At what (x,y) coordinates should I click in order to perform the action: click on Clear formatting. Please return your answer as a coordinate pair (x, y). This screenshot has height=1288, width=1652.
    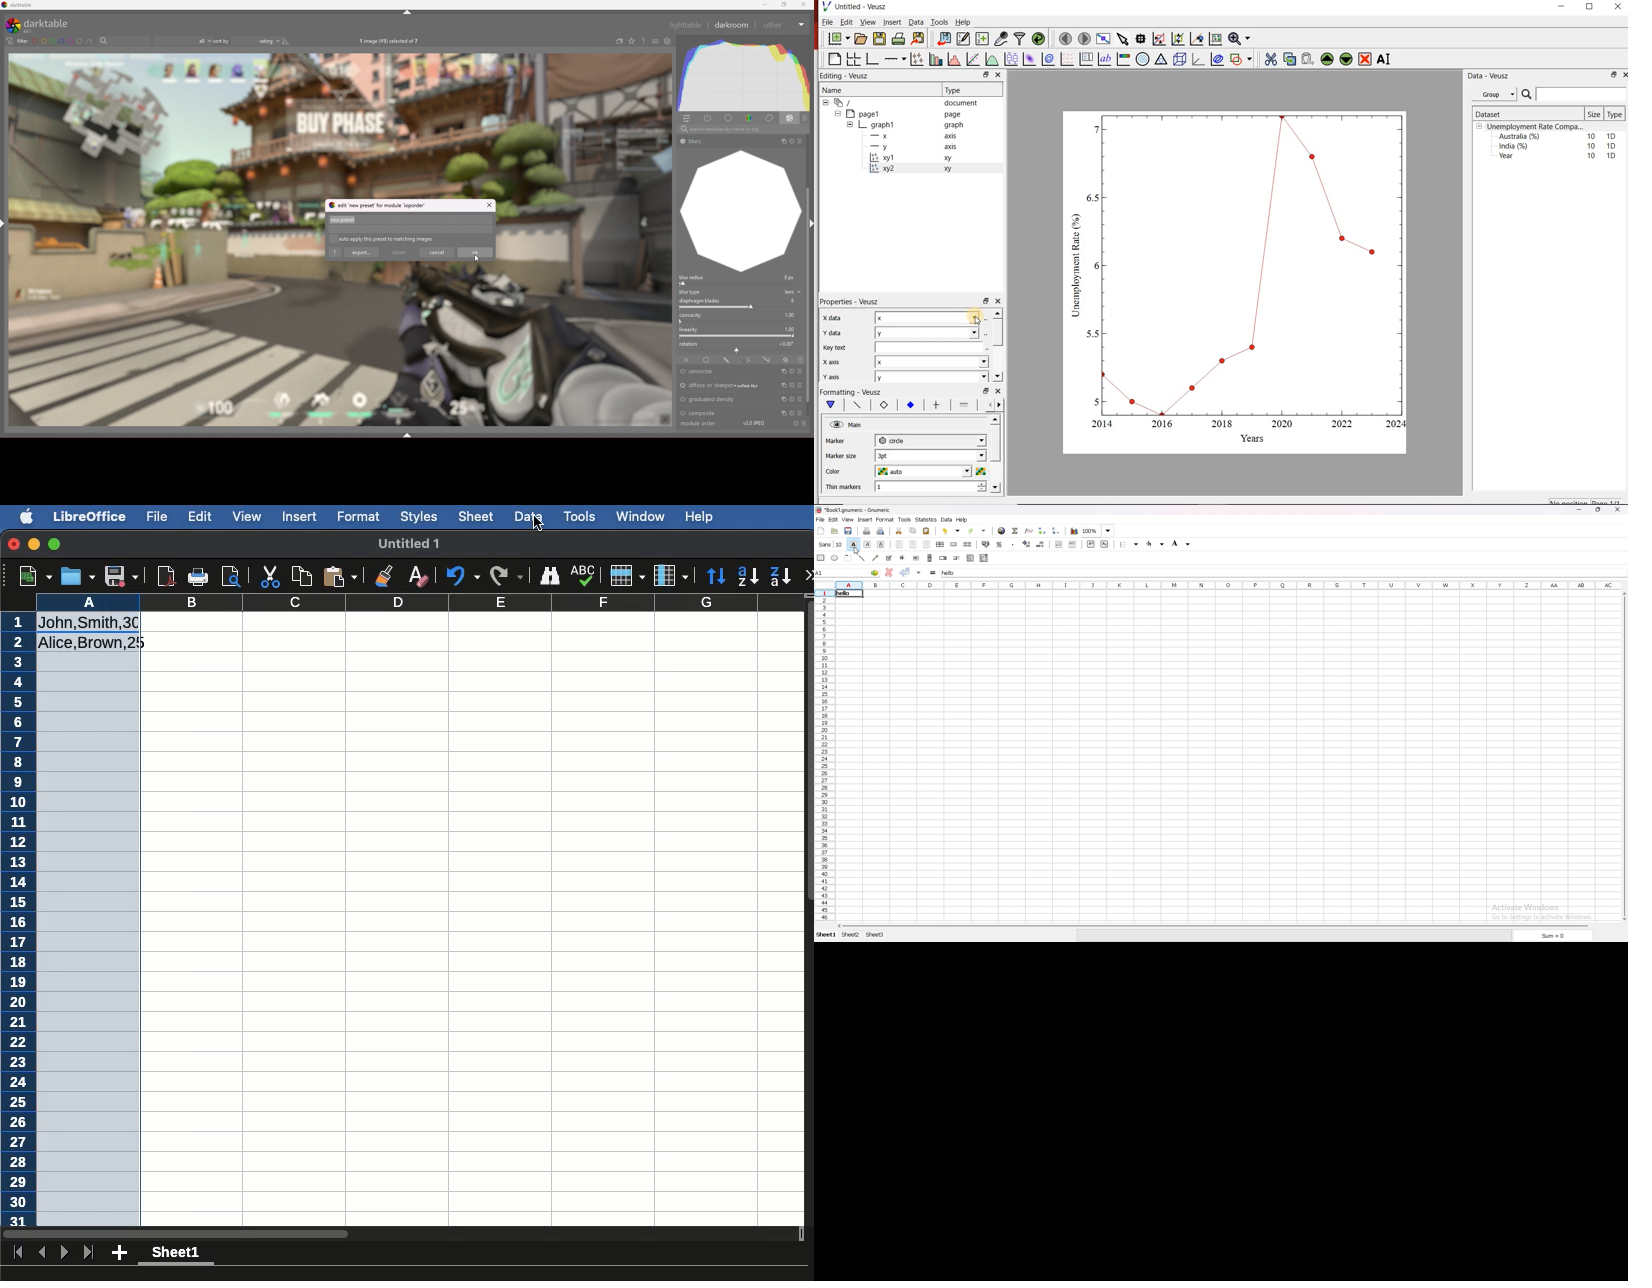
    Looking at the image, I should click on (421, 576).